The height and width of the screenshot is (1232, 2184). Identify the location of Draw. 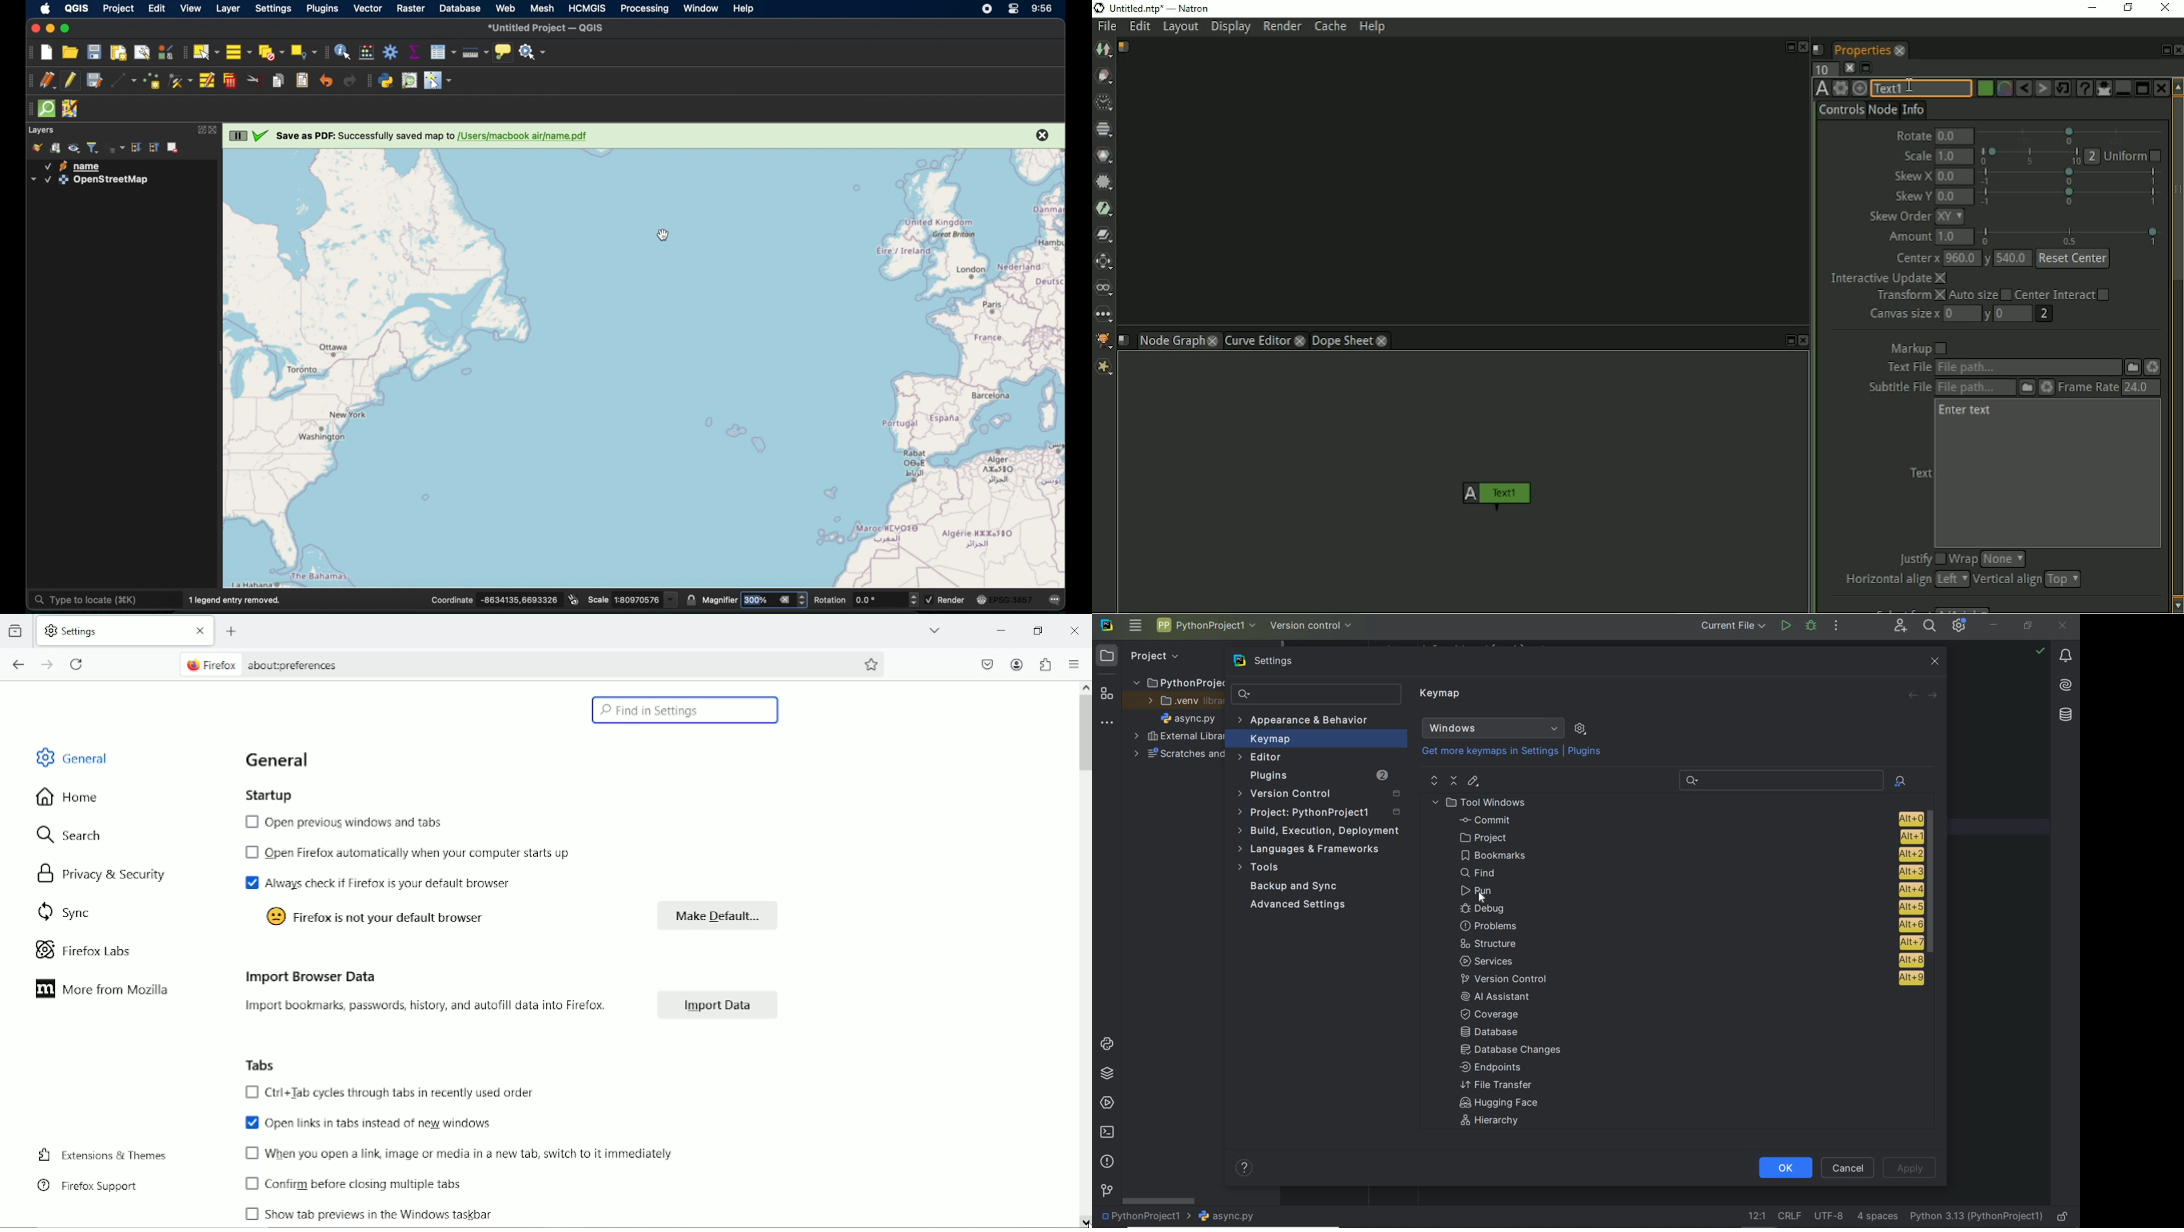
(1105, 77).